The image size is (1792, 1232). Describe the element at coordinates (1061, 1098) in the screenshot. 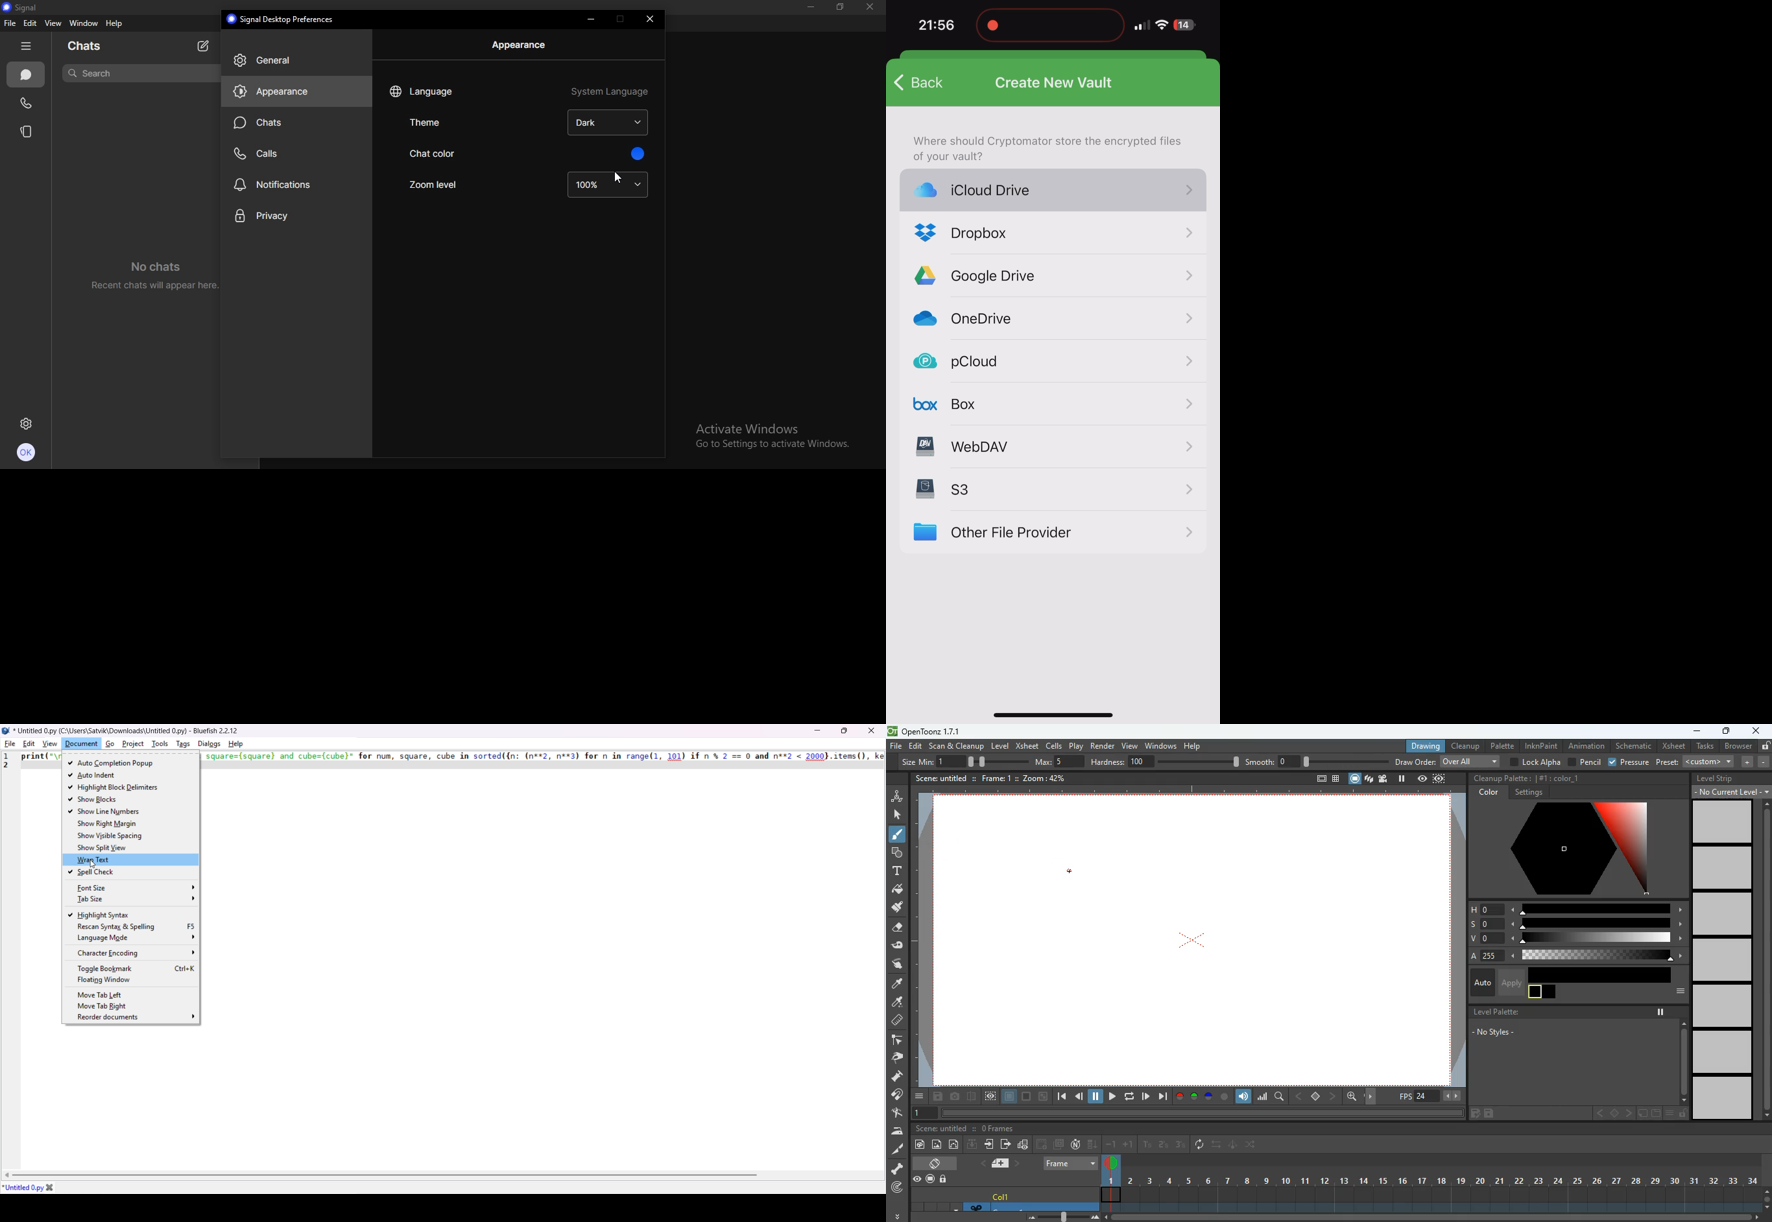

I see `begin` at that location.